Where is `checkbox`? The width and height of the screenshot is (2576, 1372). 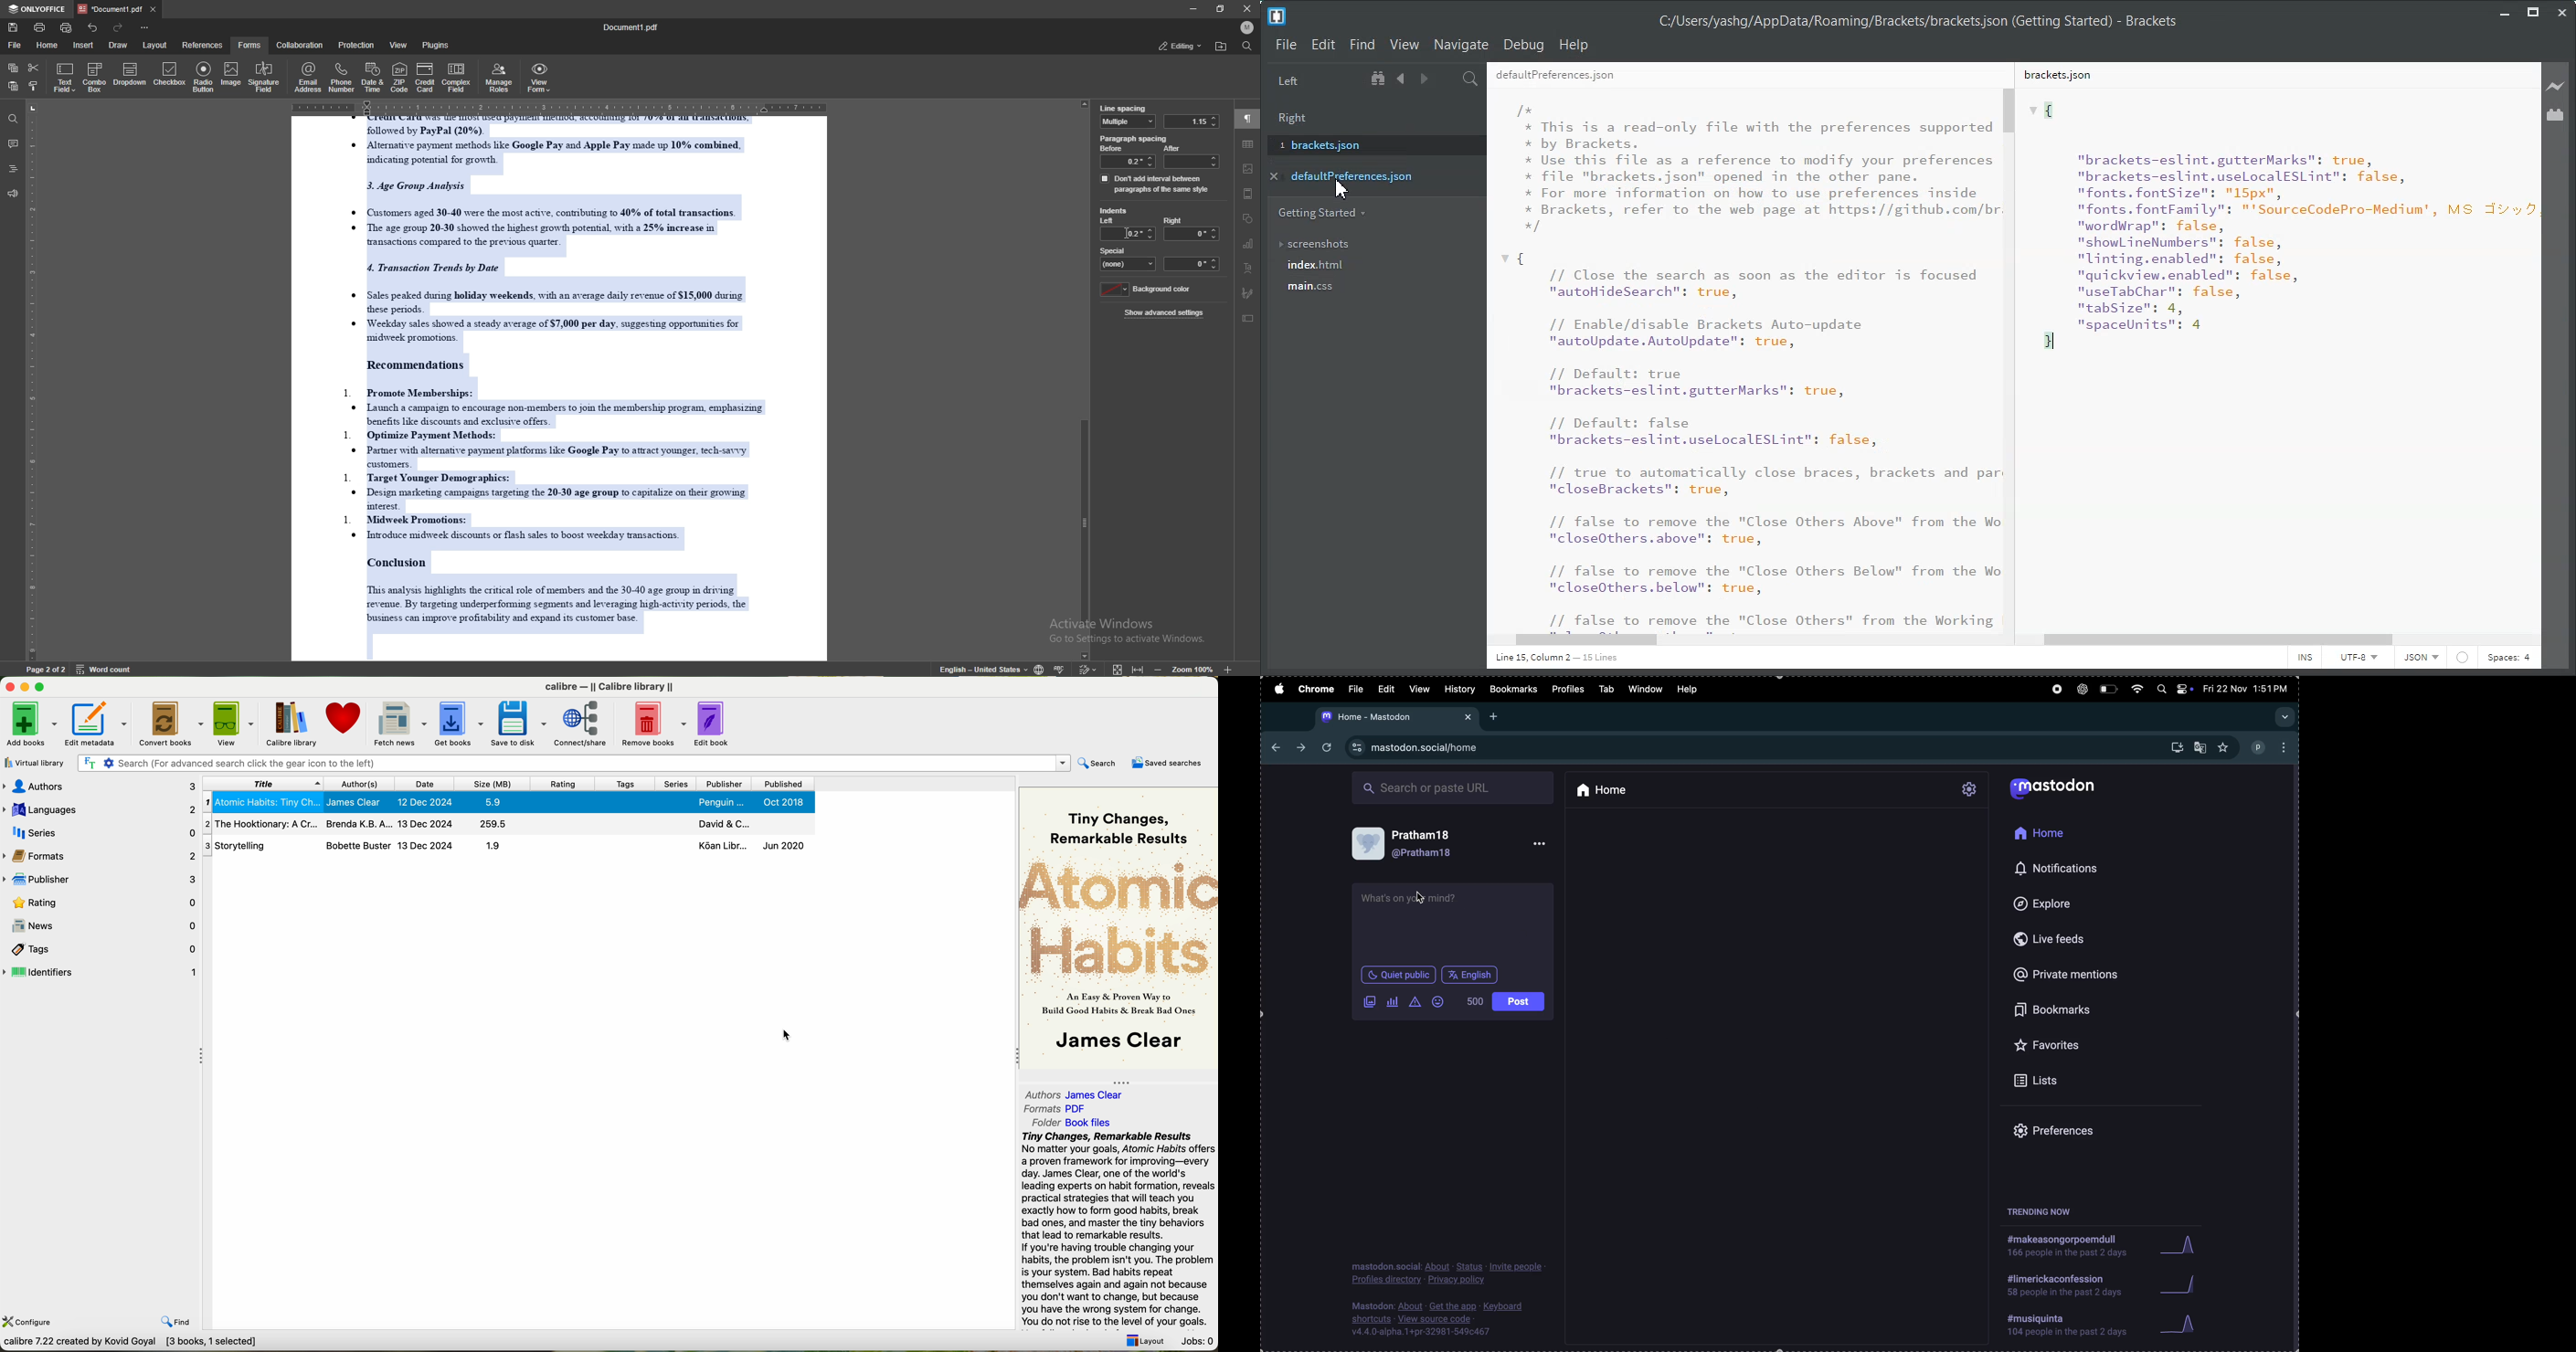 checkbox is located at coordinates (171, 75).